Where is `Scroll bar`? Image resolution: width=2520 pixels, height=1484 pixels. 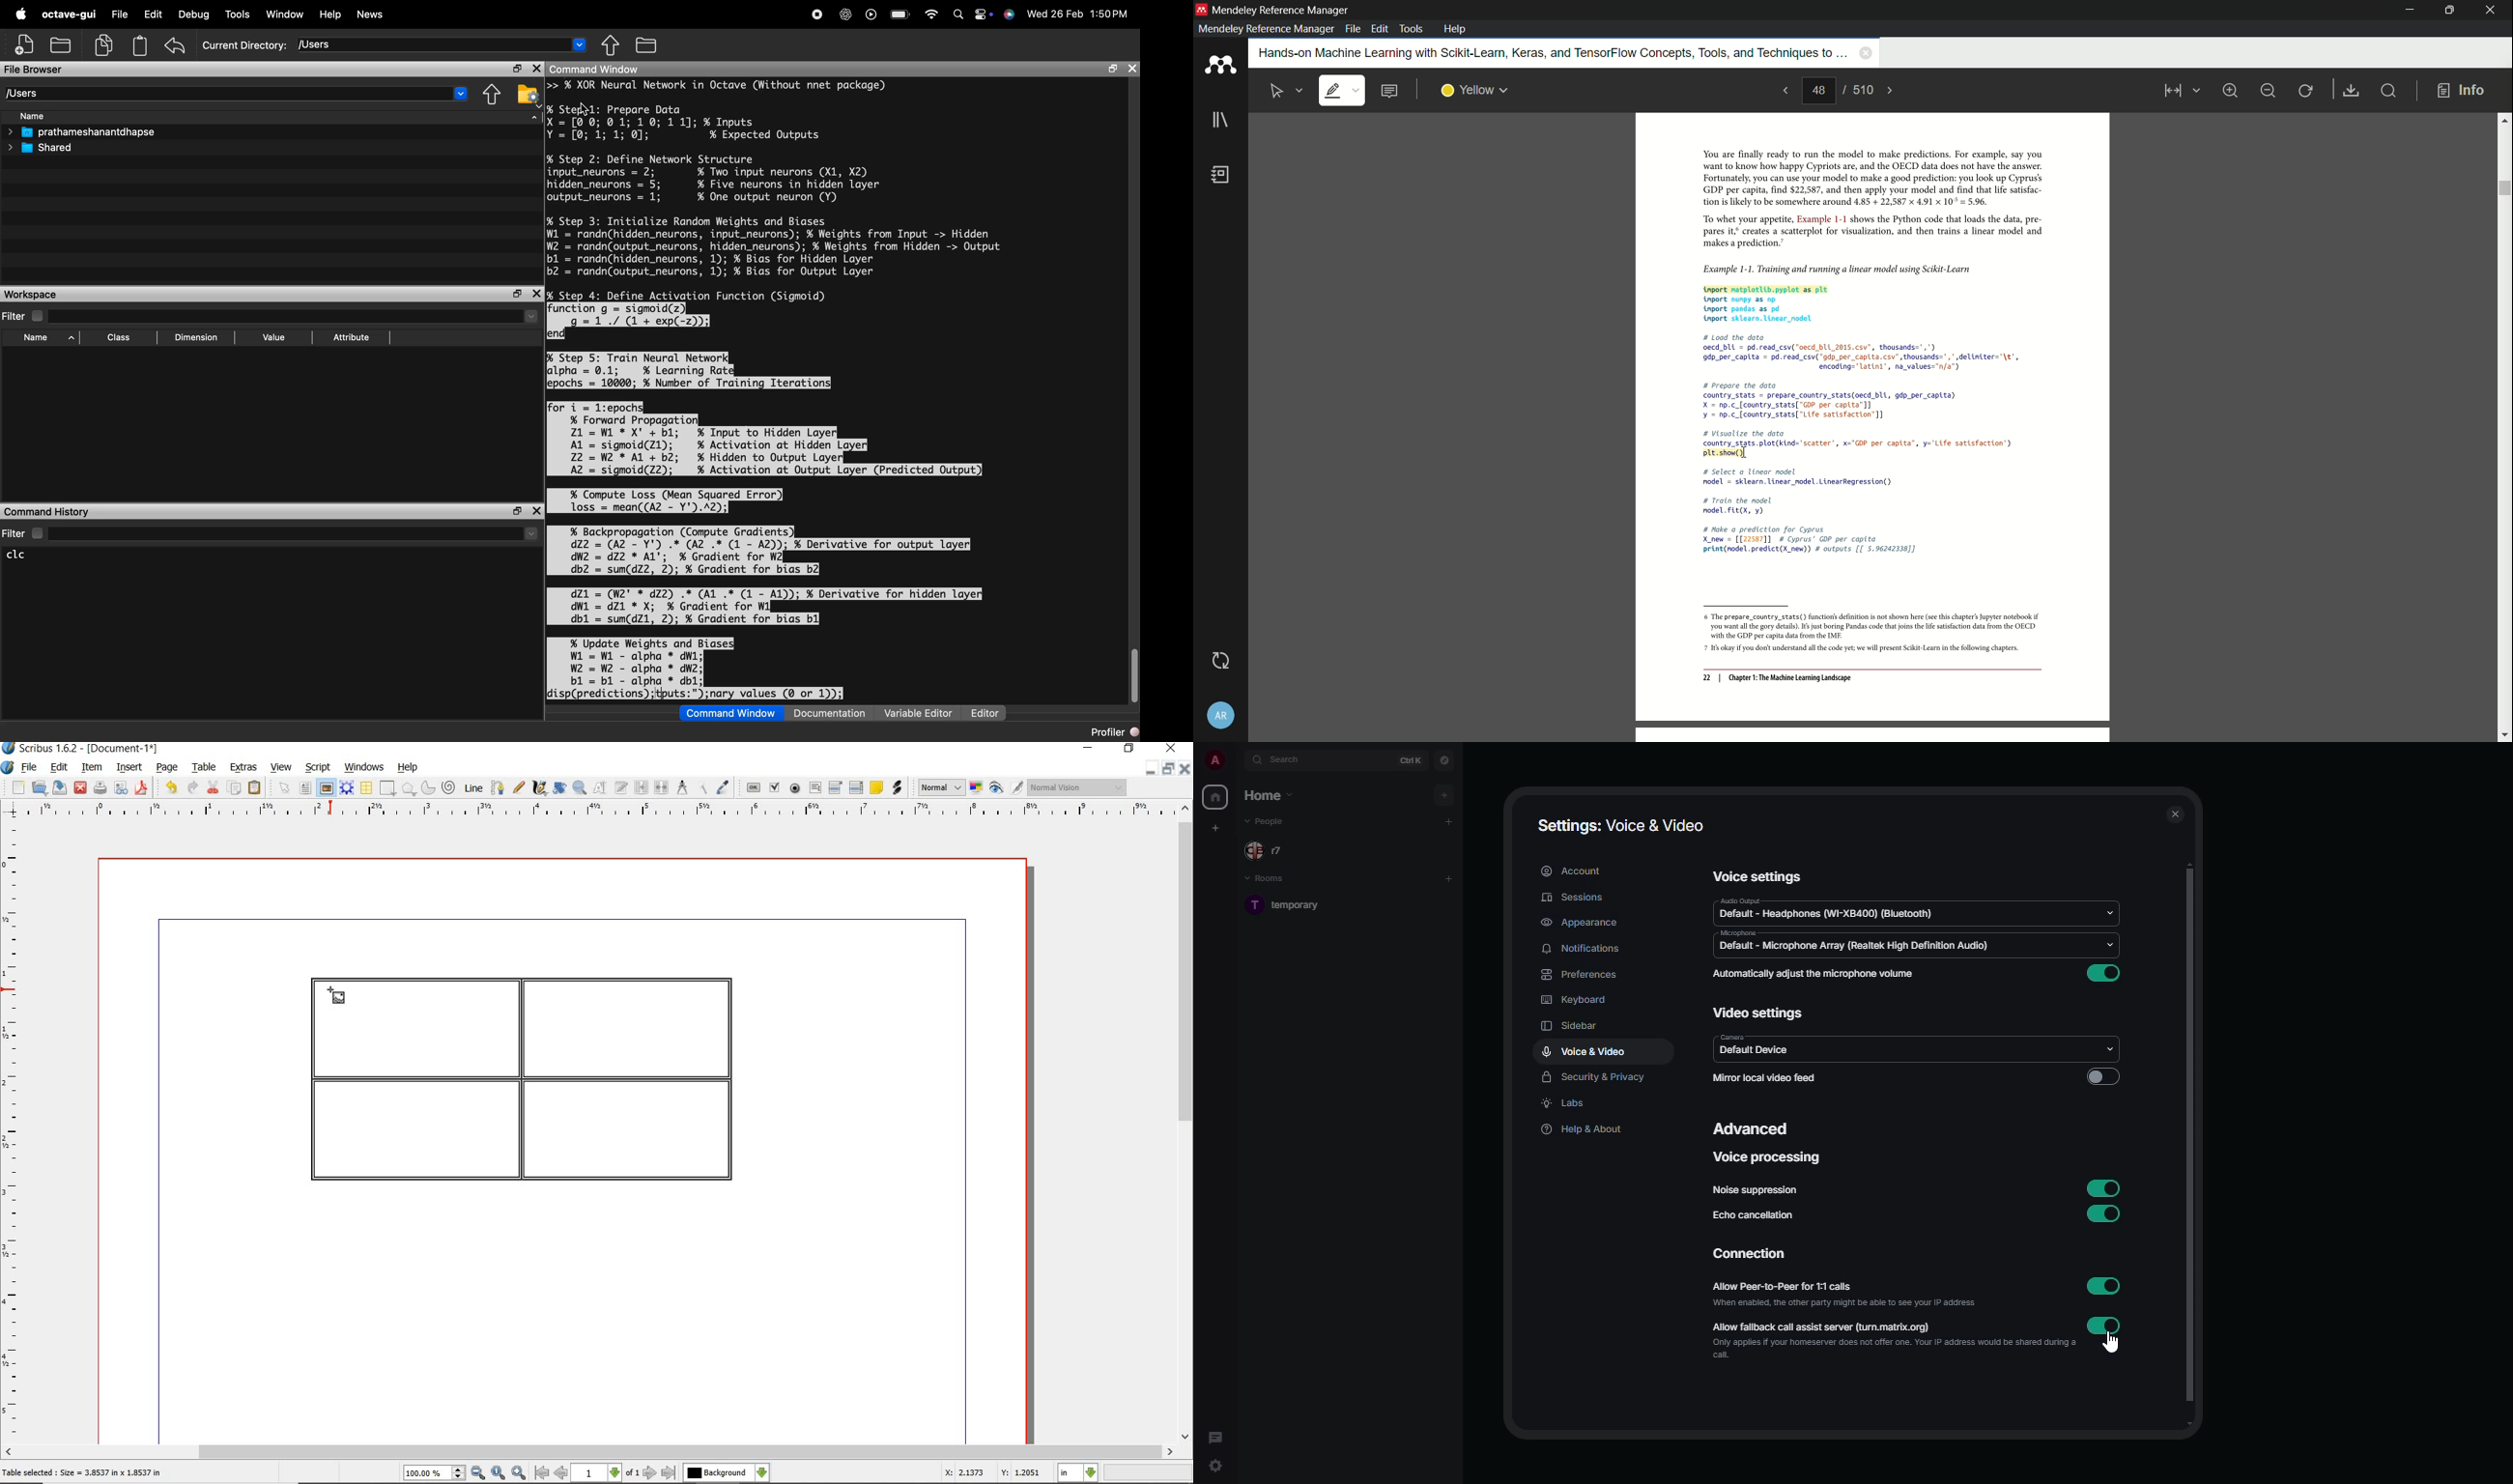 Scroll bar is located at coordinates (1134, 676).